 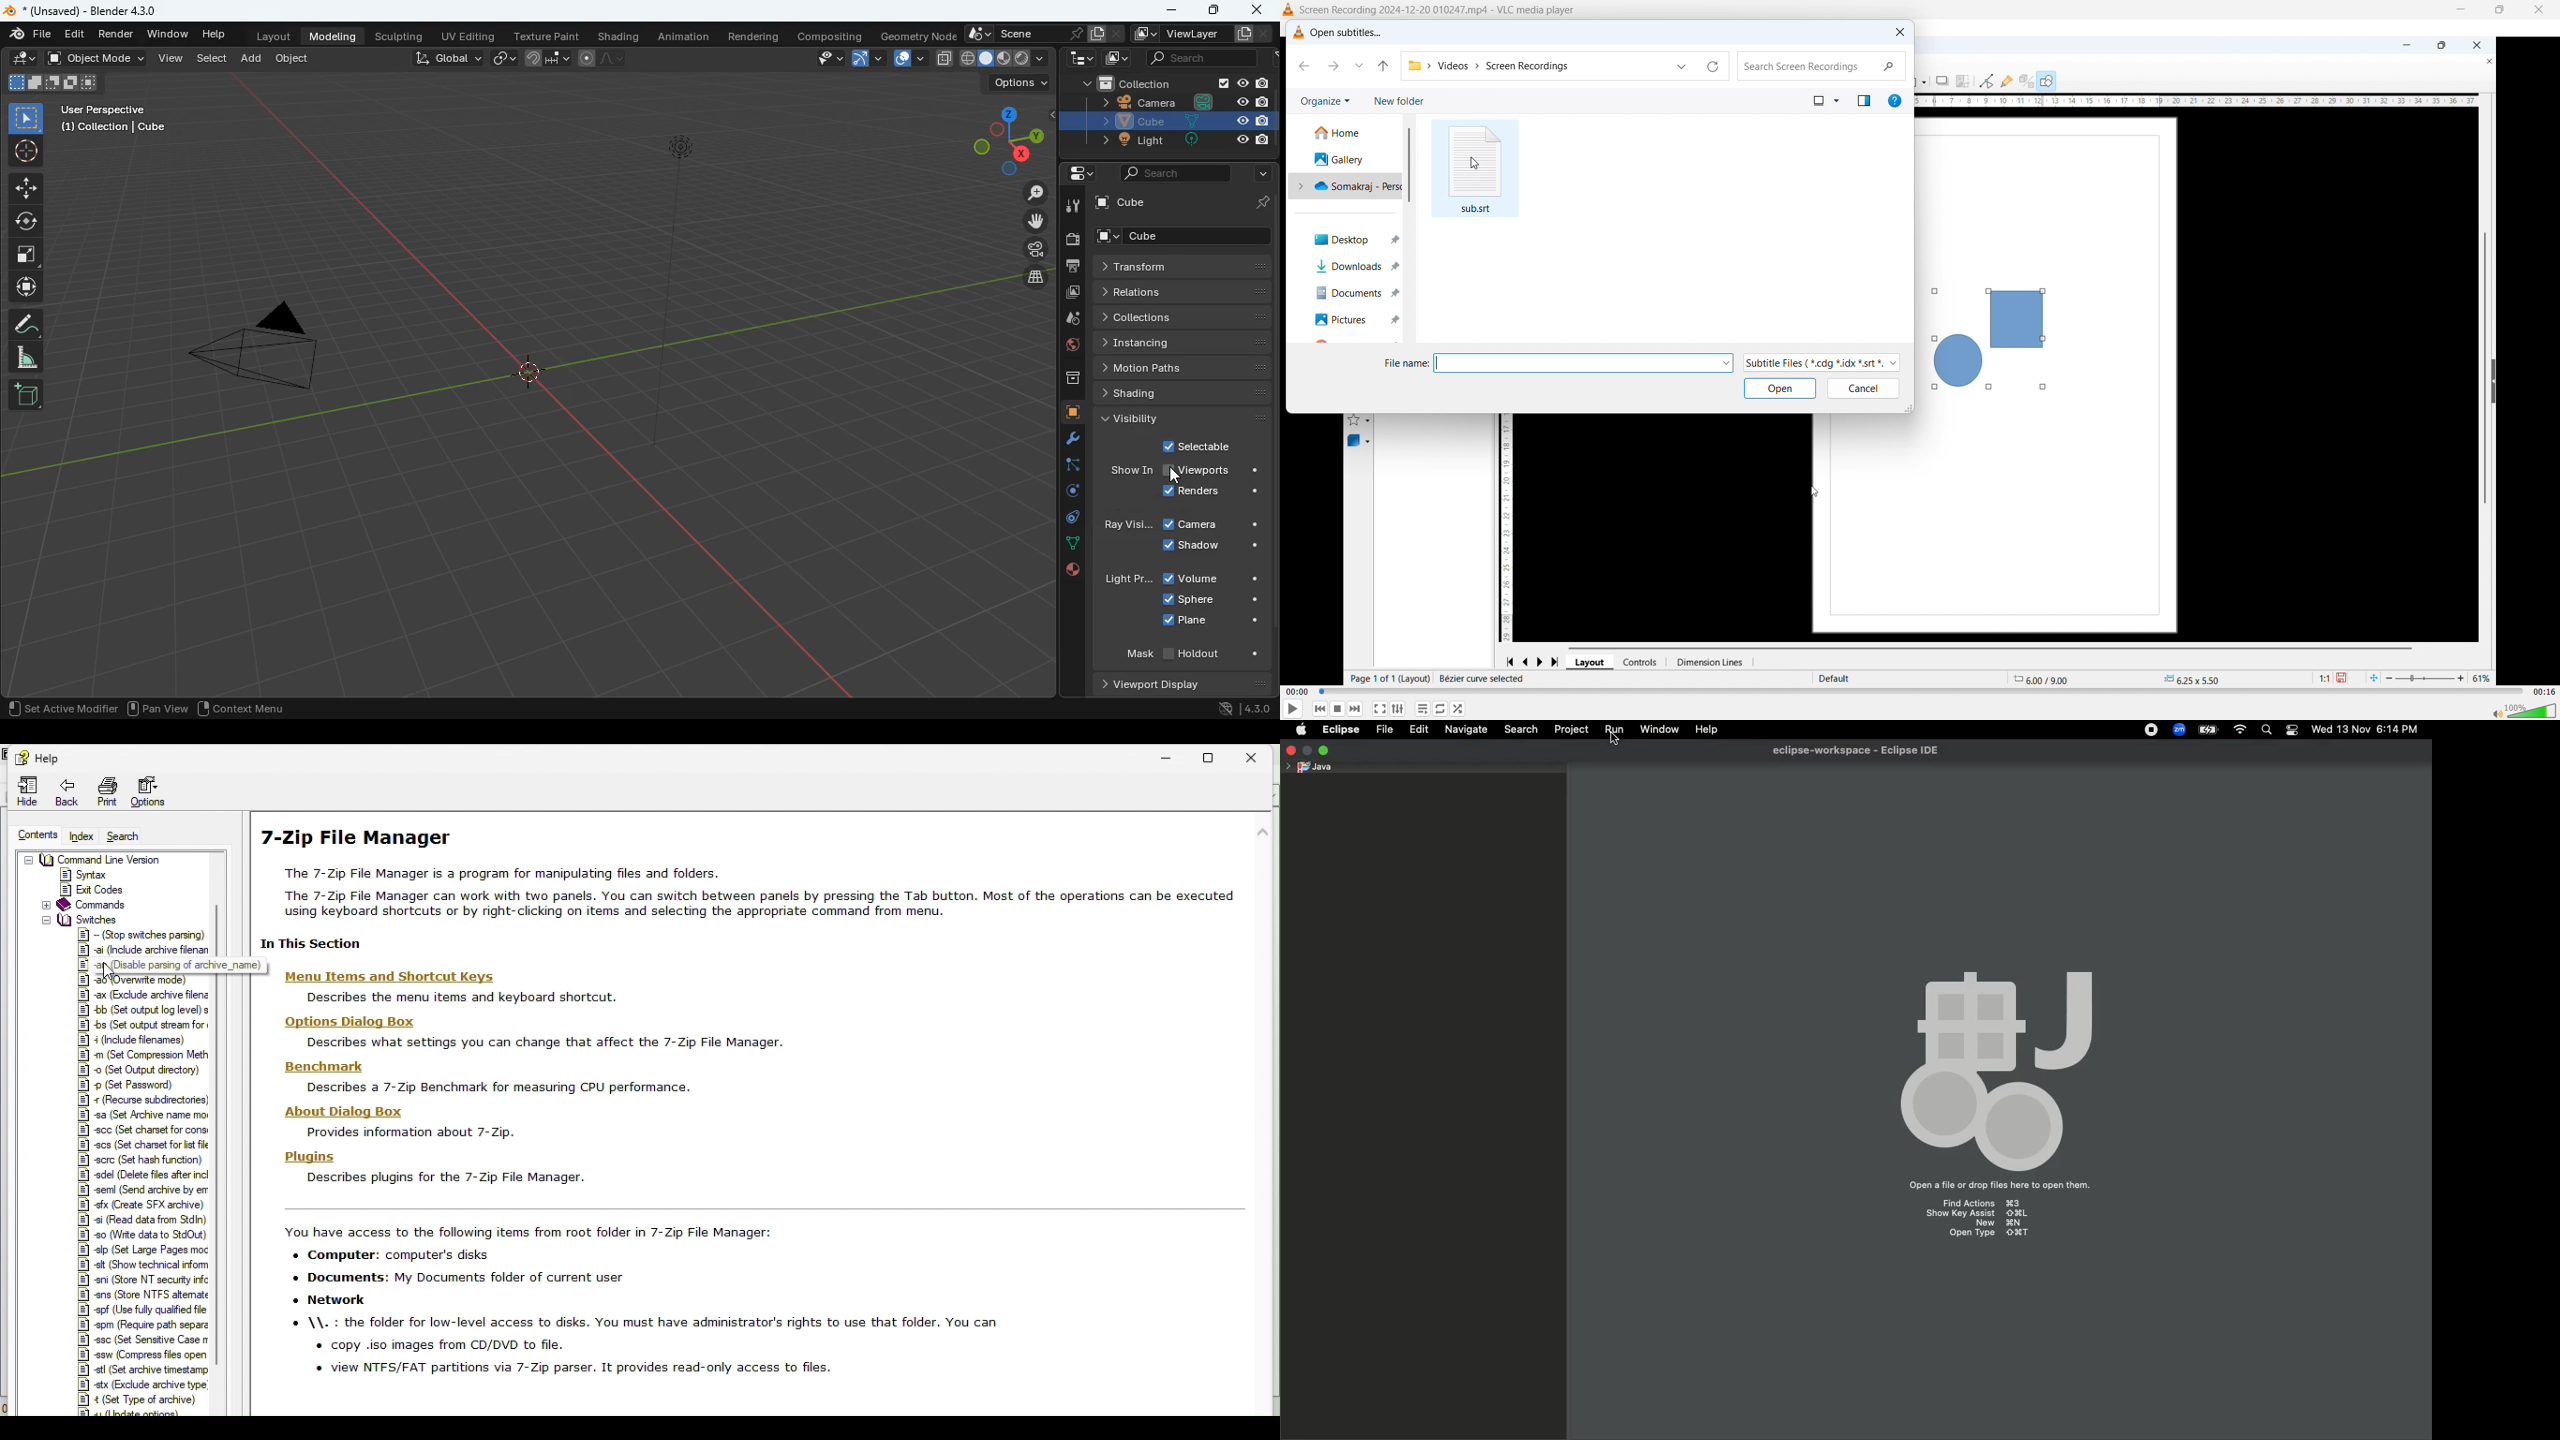 I want to click on tech, so click(x=1077, y=59).